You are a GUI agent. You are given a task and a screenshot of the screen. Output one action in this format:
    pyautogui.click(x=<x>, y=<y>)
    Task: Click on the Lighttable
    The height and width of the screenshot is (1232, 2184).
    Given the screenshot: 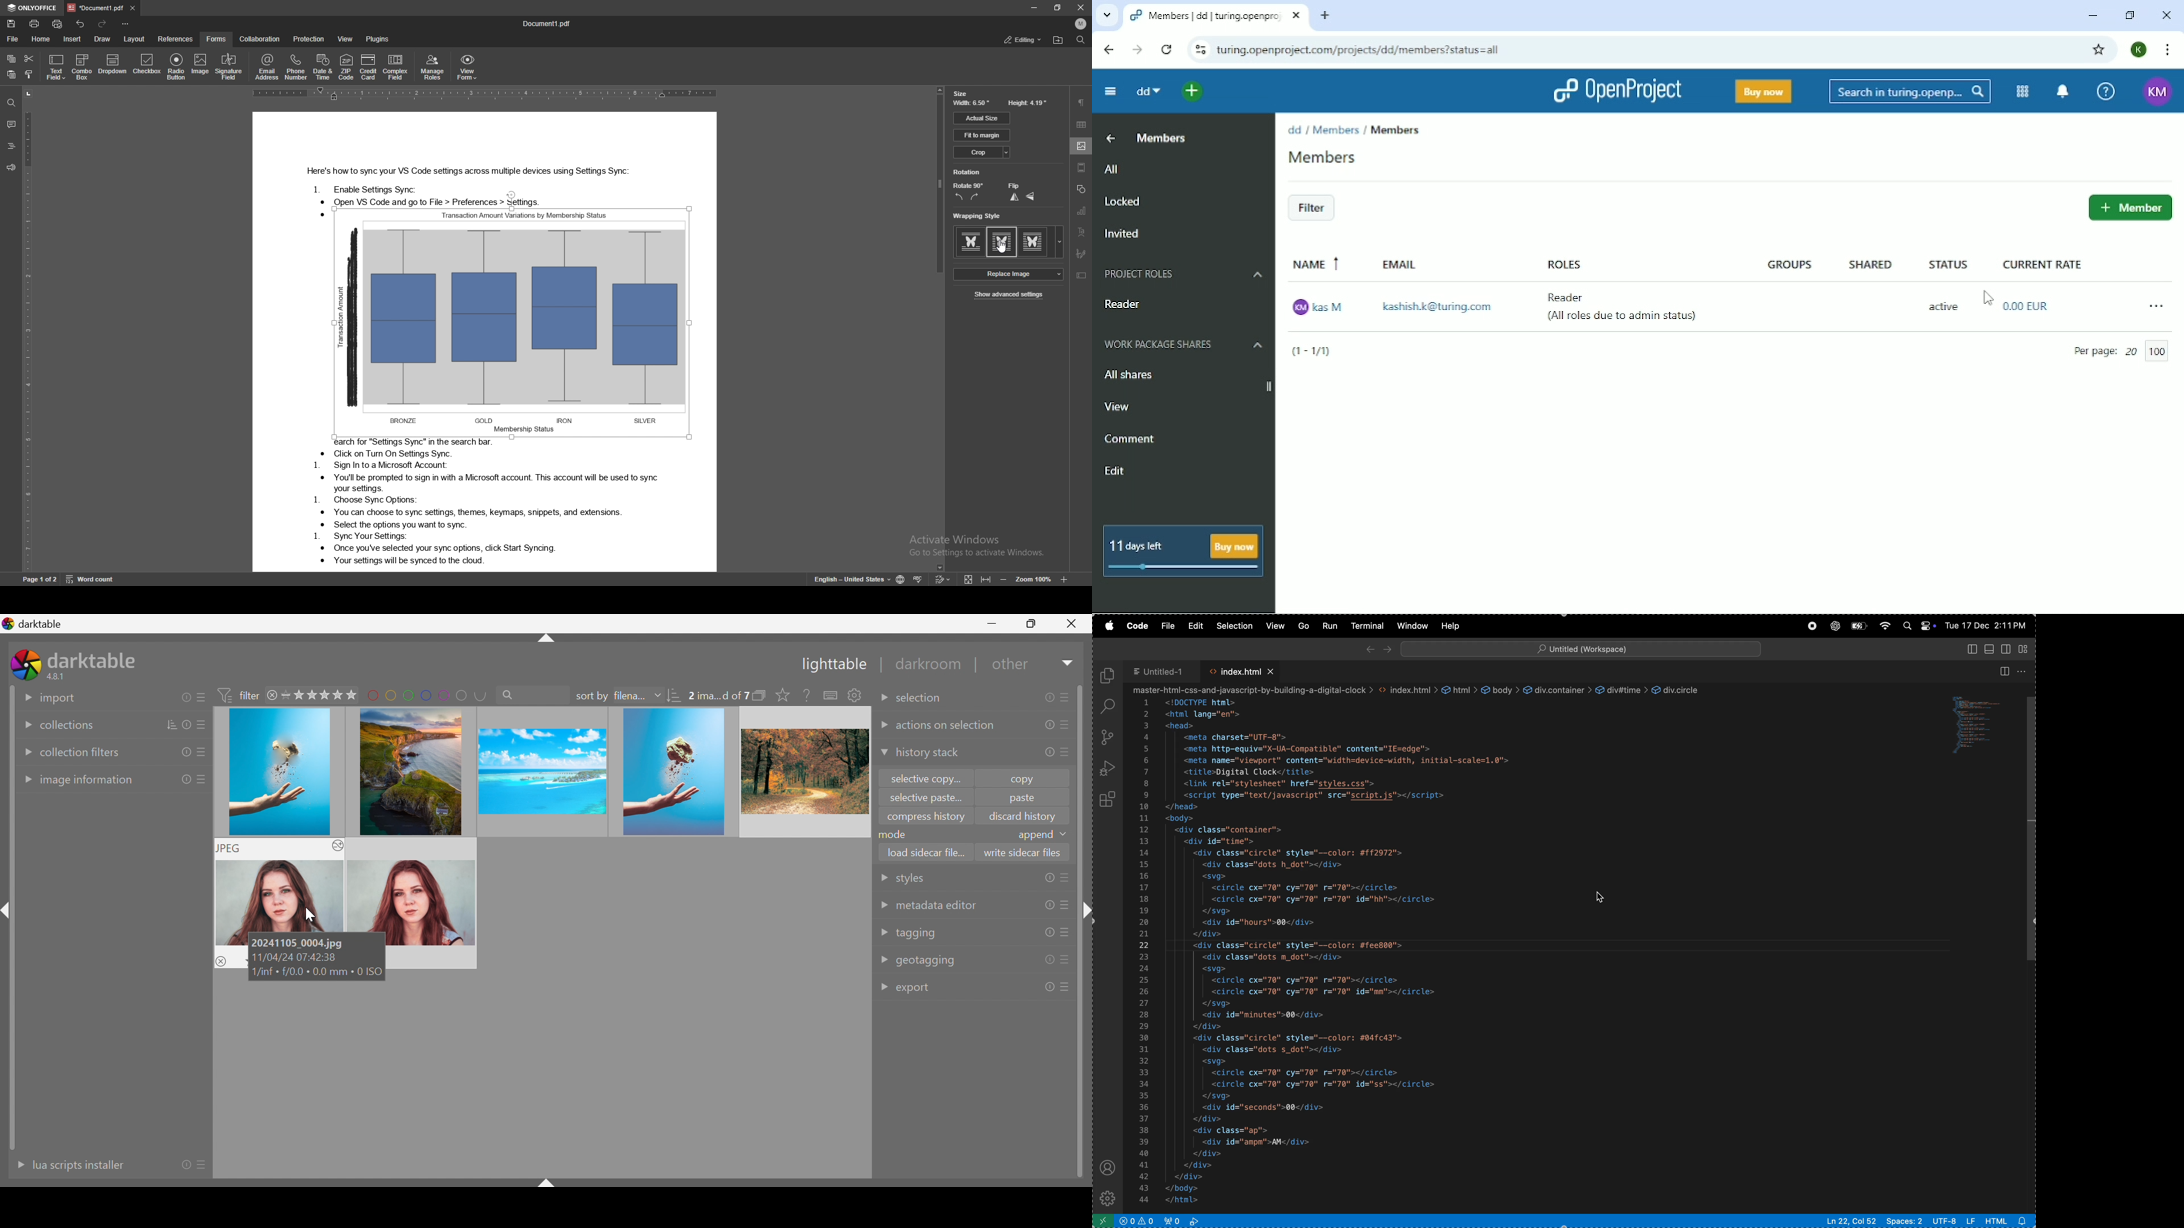 What is the action you would take?
    pyautogui.click(x=831, y=666)
    